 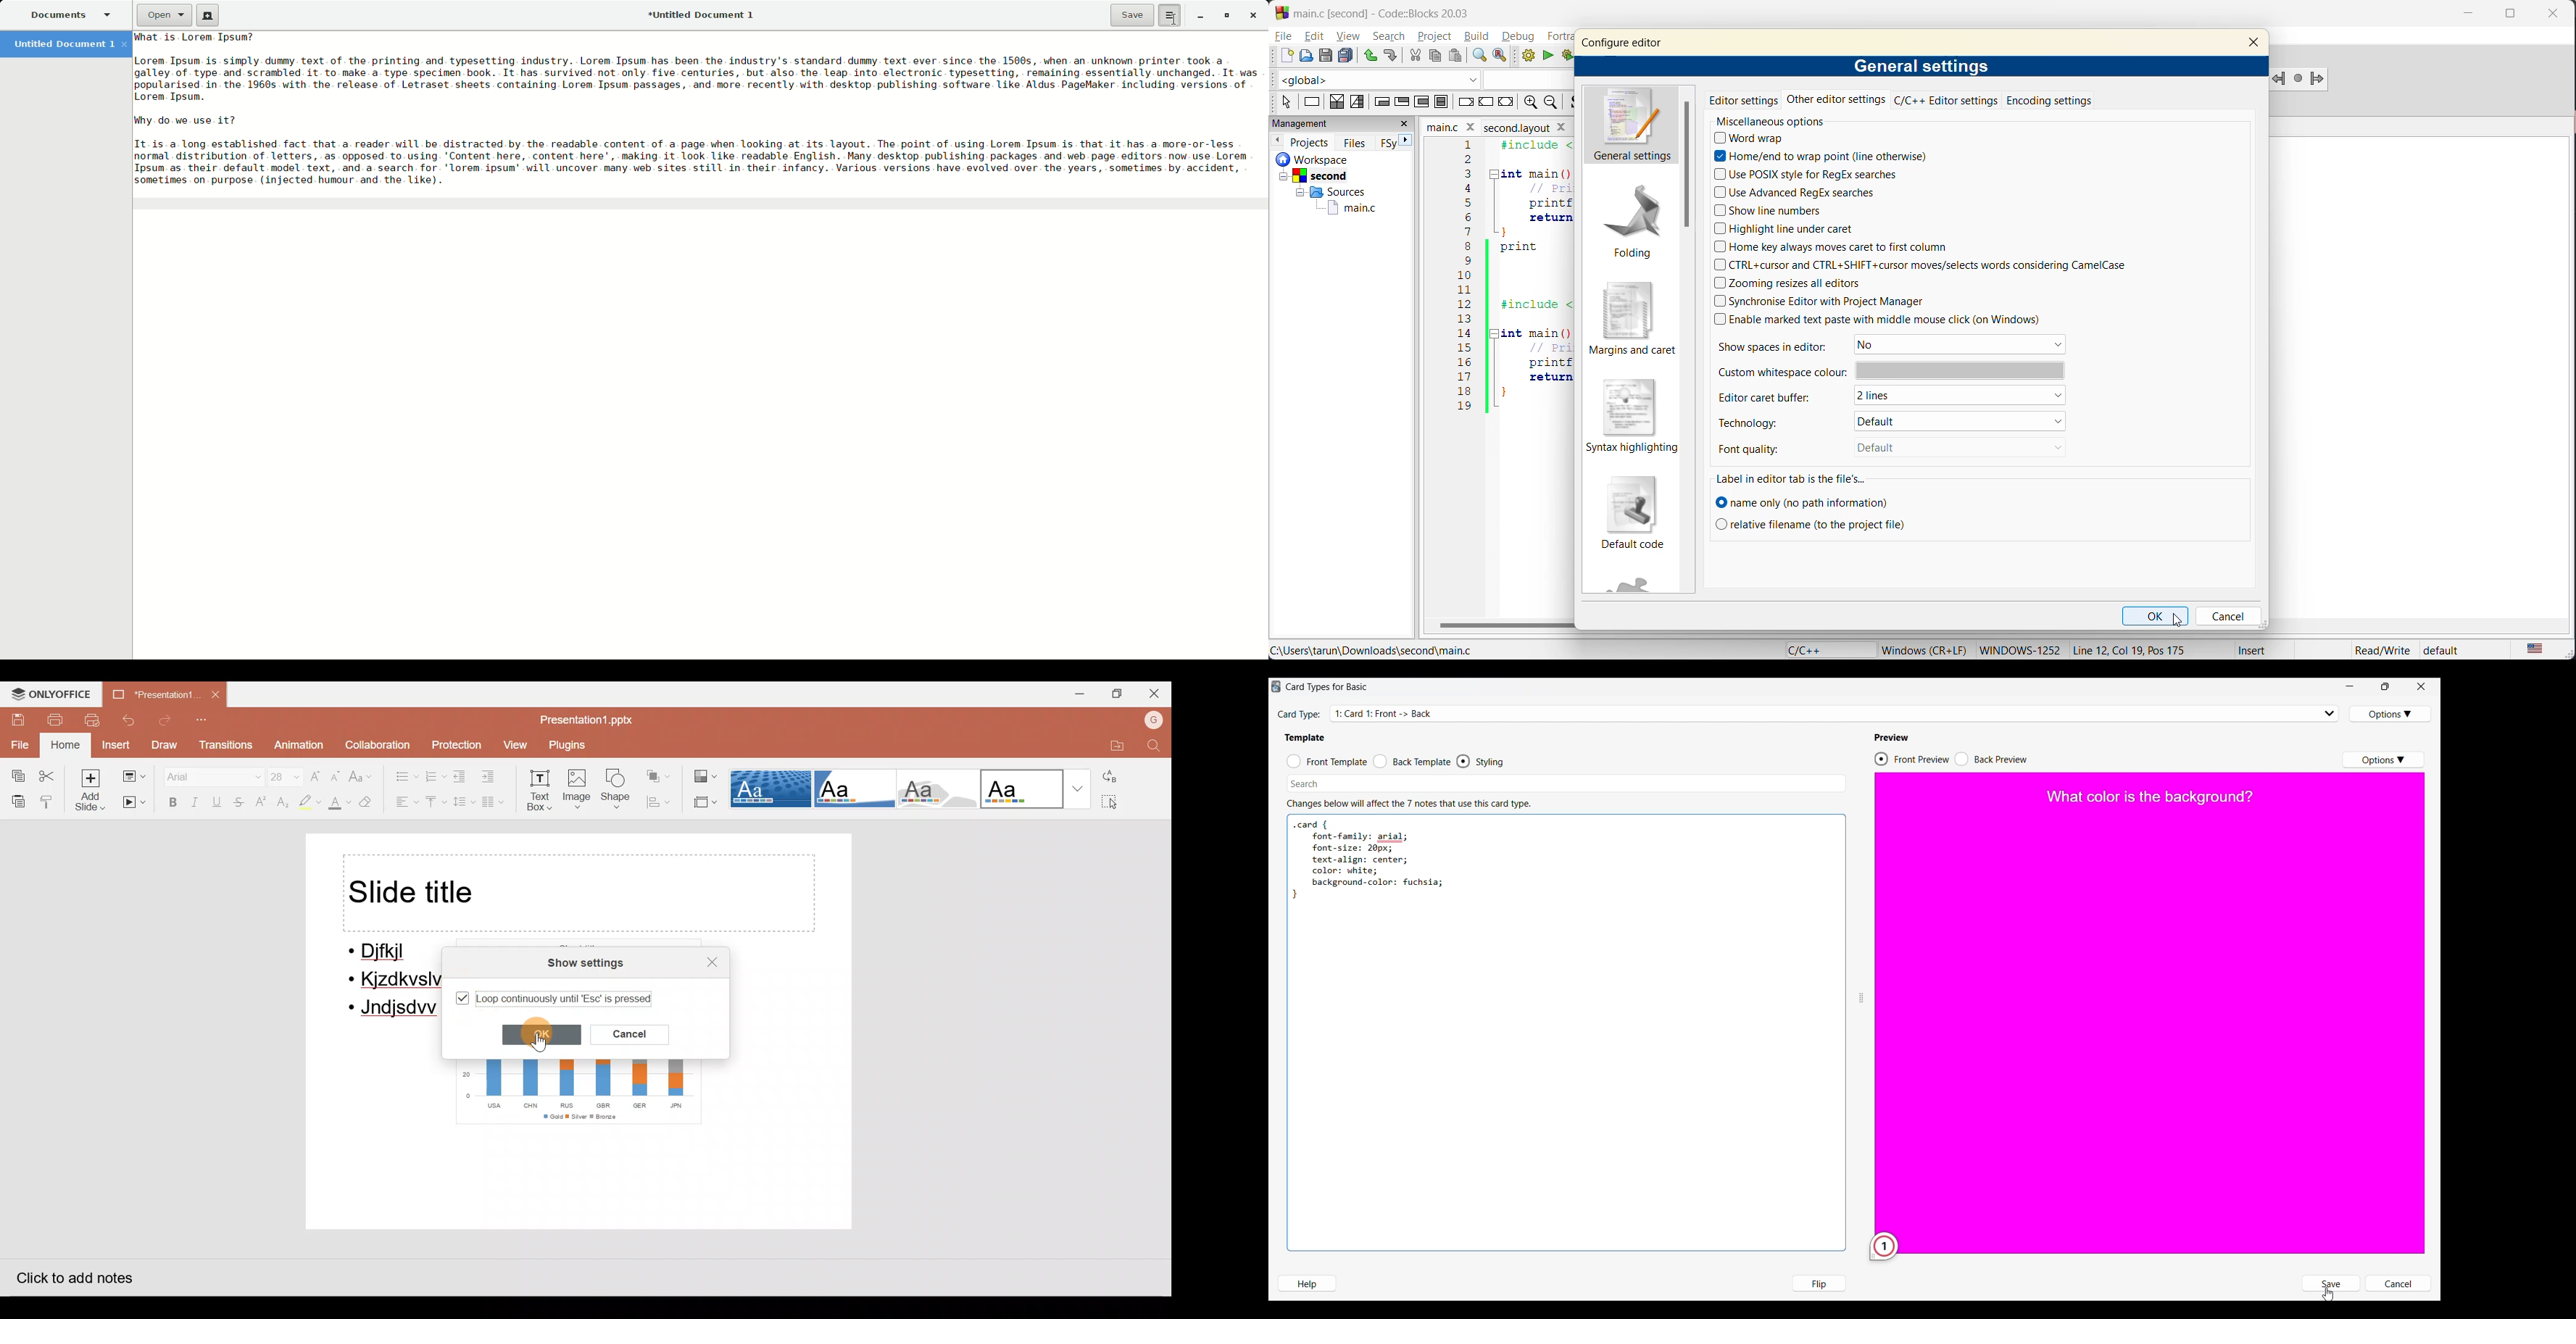 I want to click on Window name, so click(x=1328, y=687).